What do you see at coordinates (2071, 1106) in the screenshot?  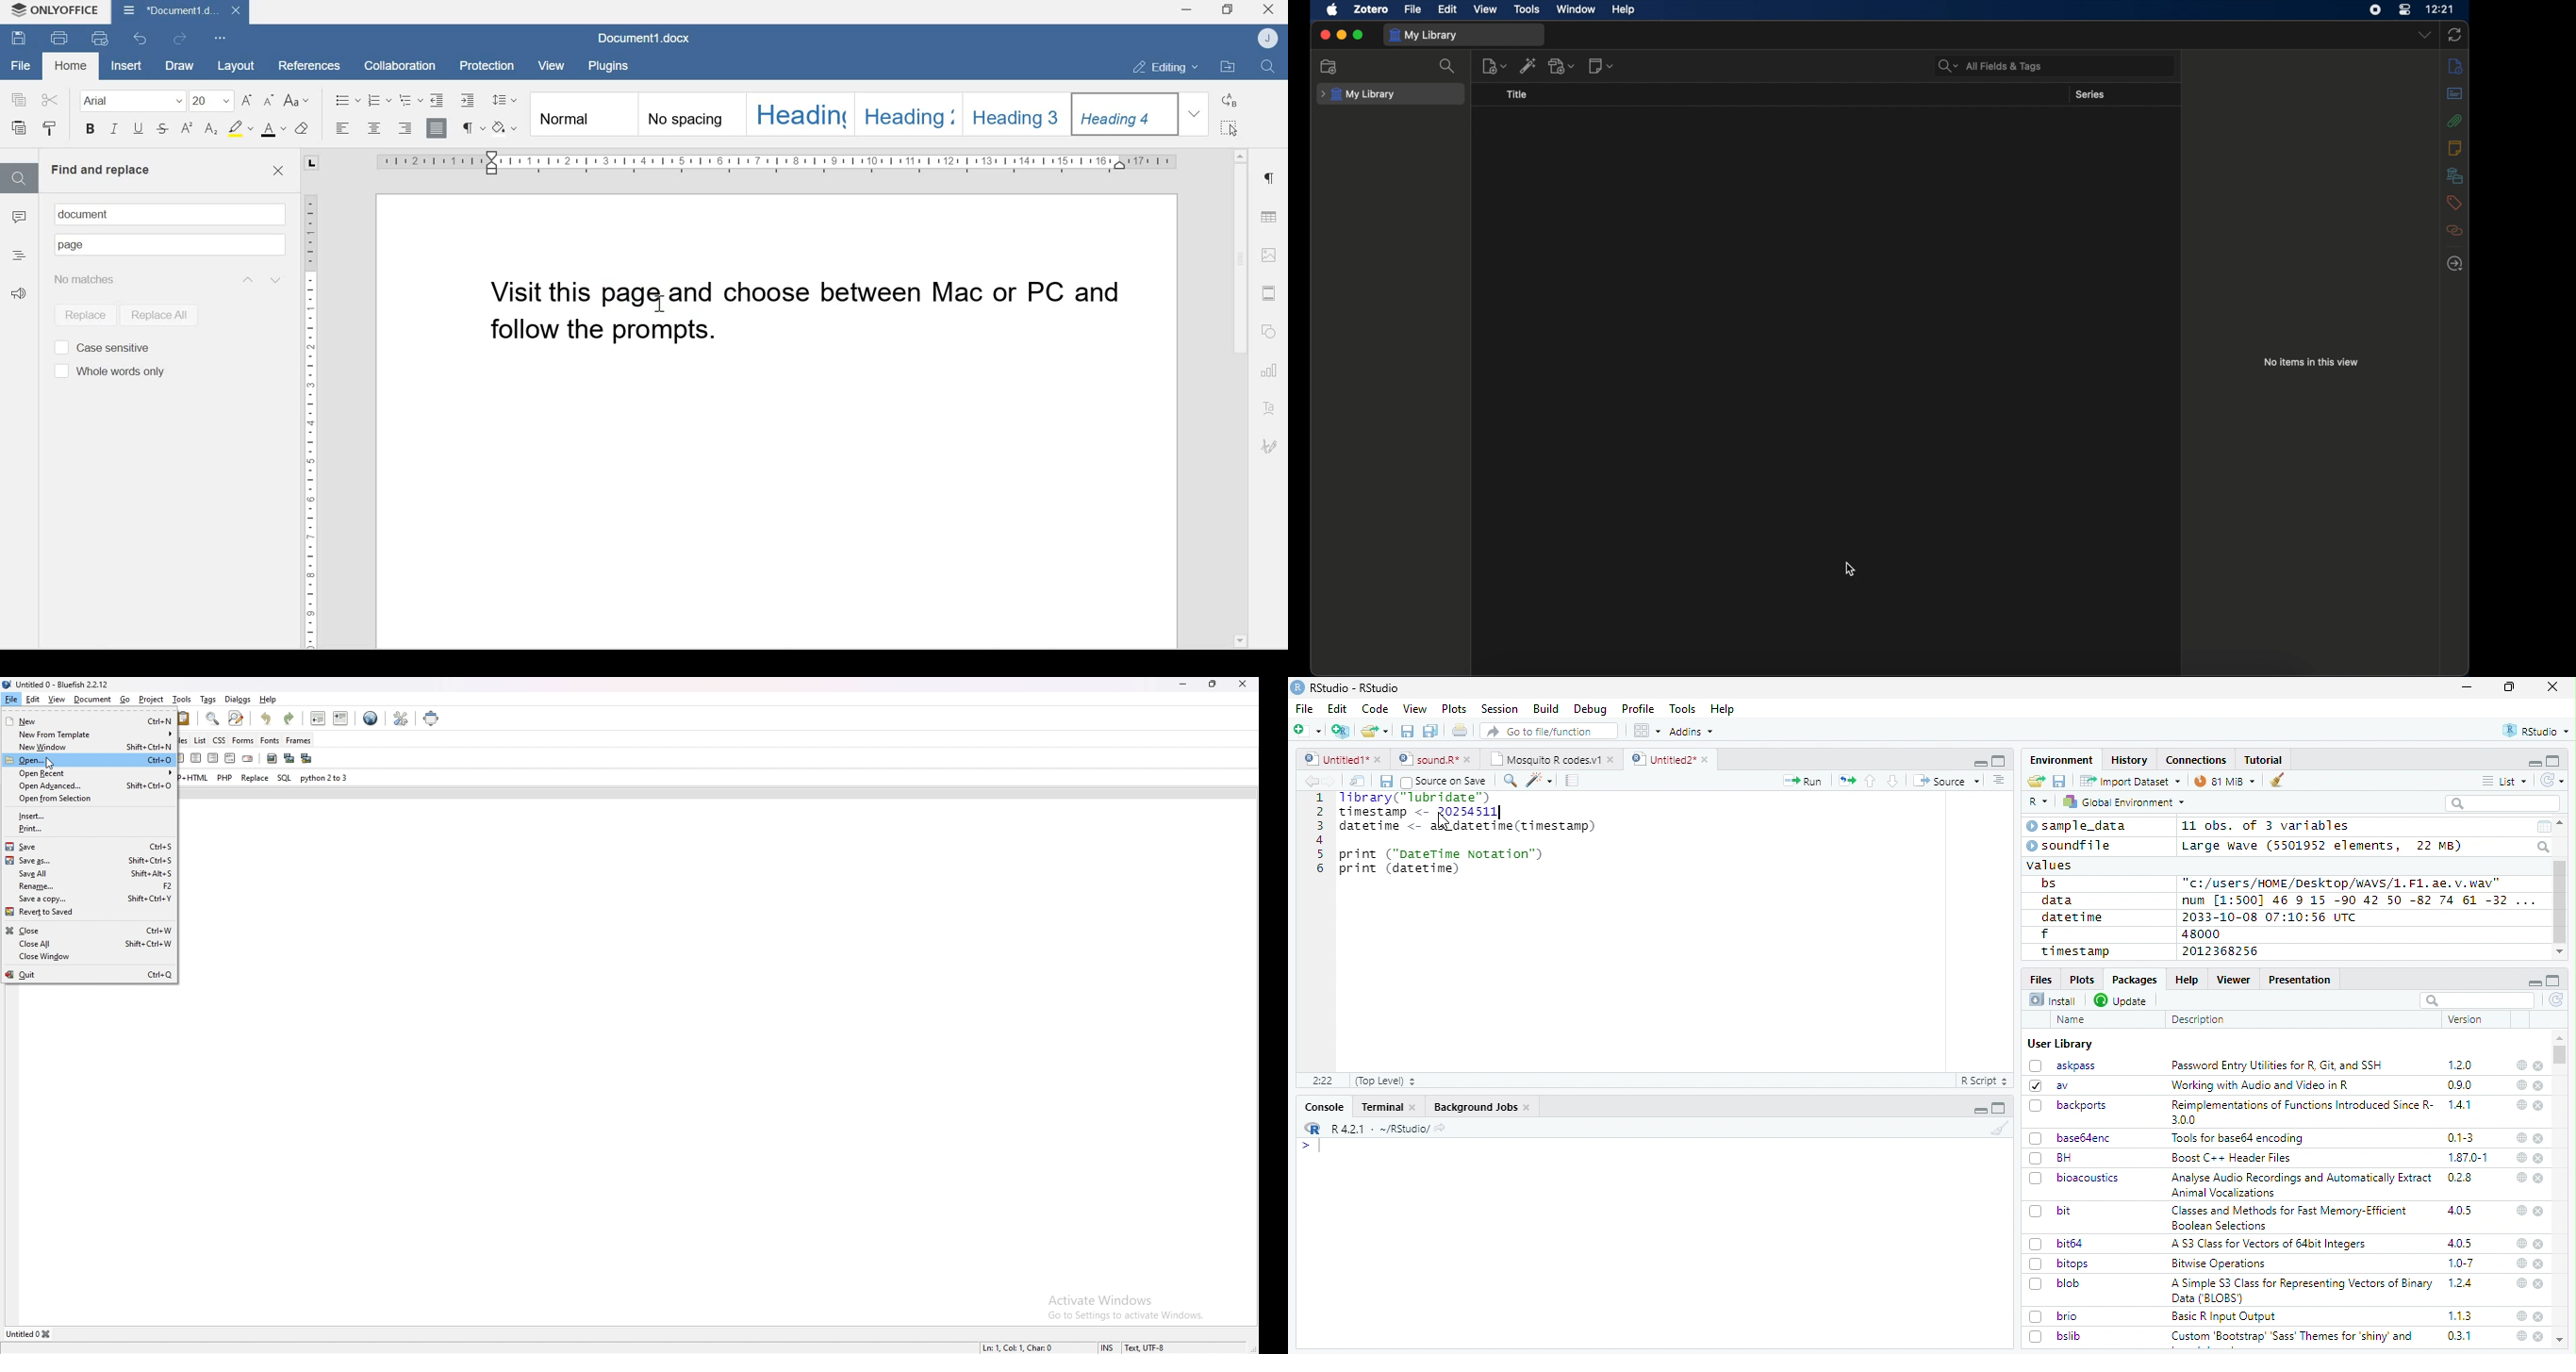 I see `backports` at bounding box center [2071, 1106].